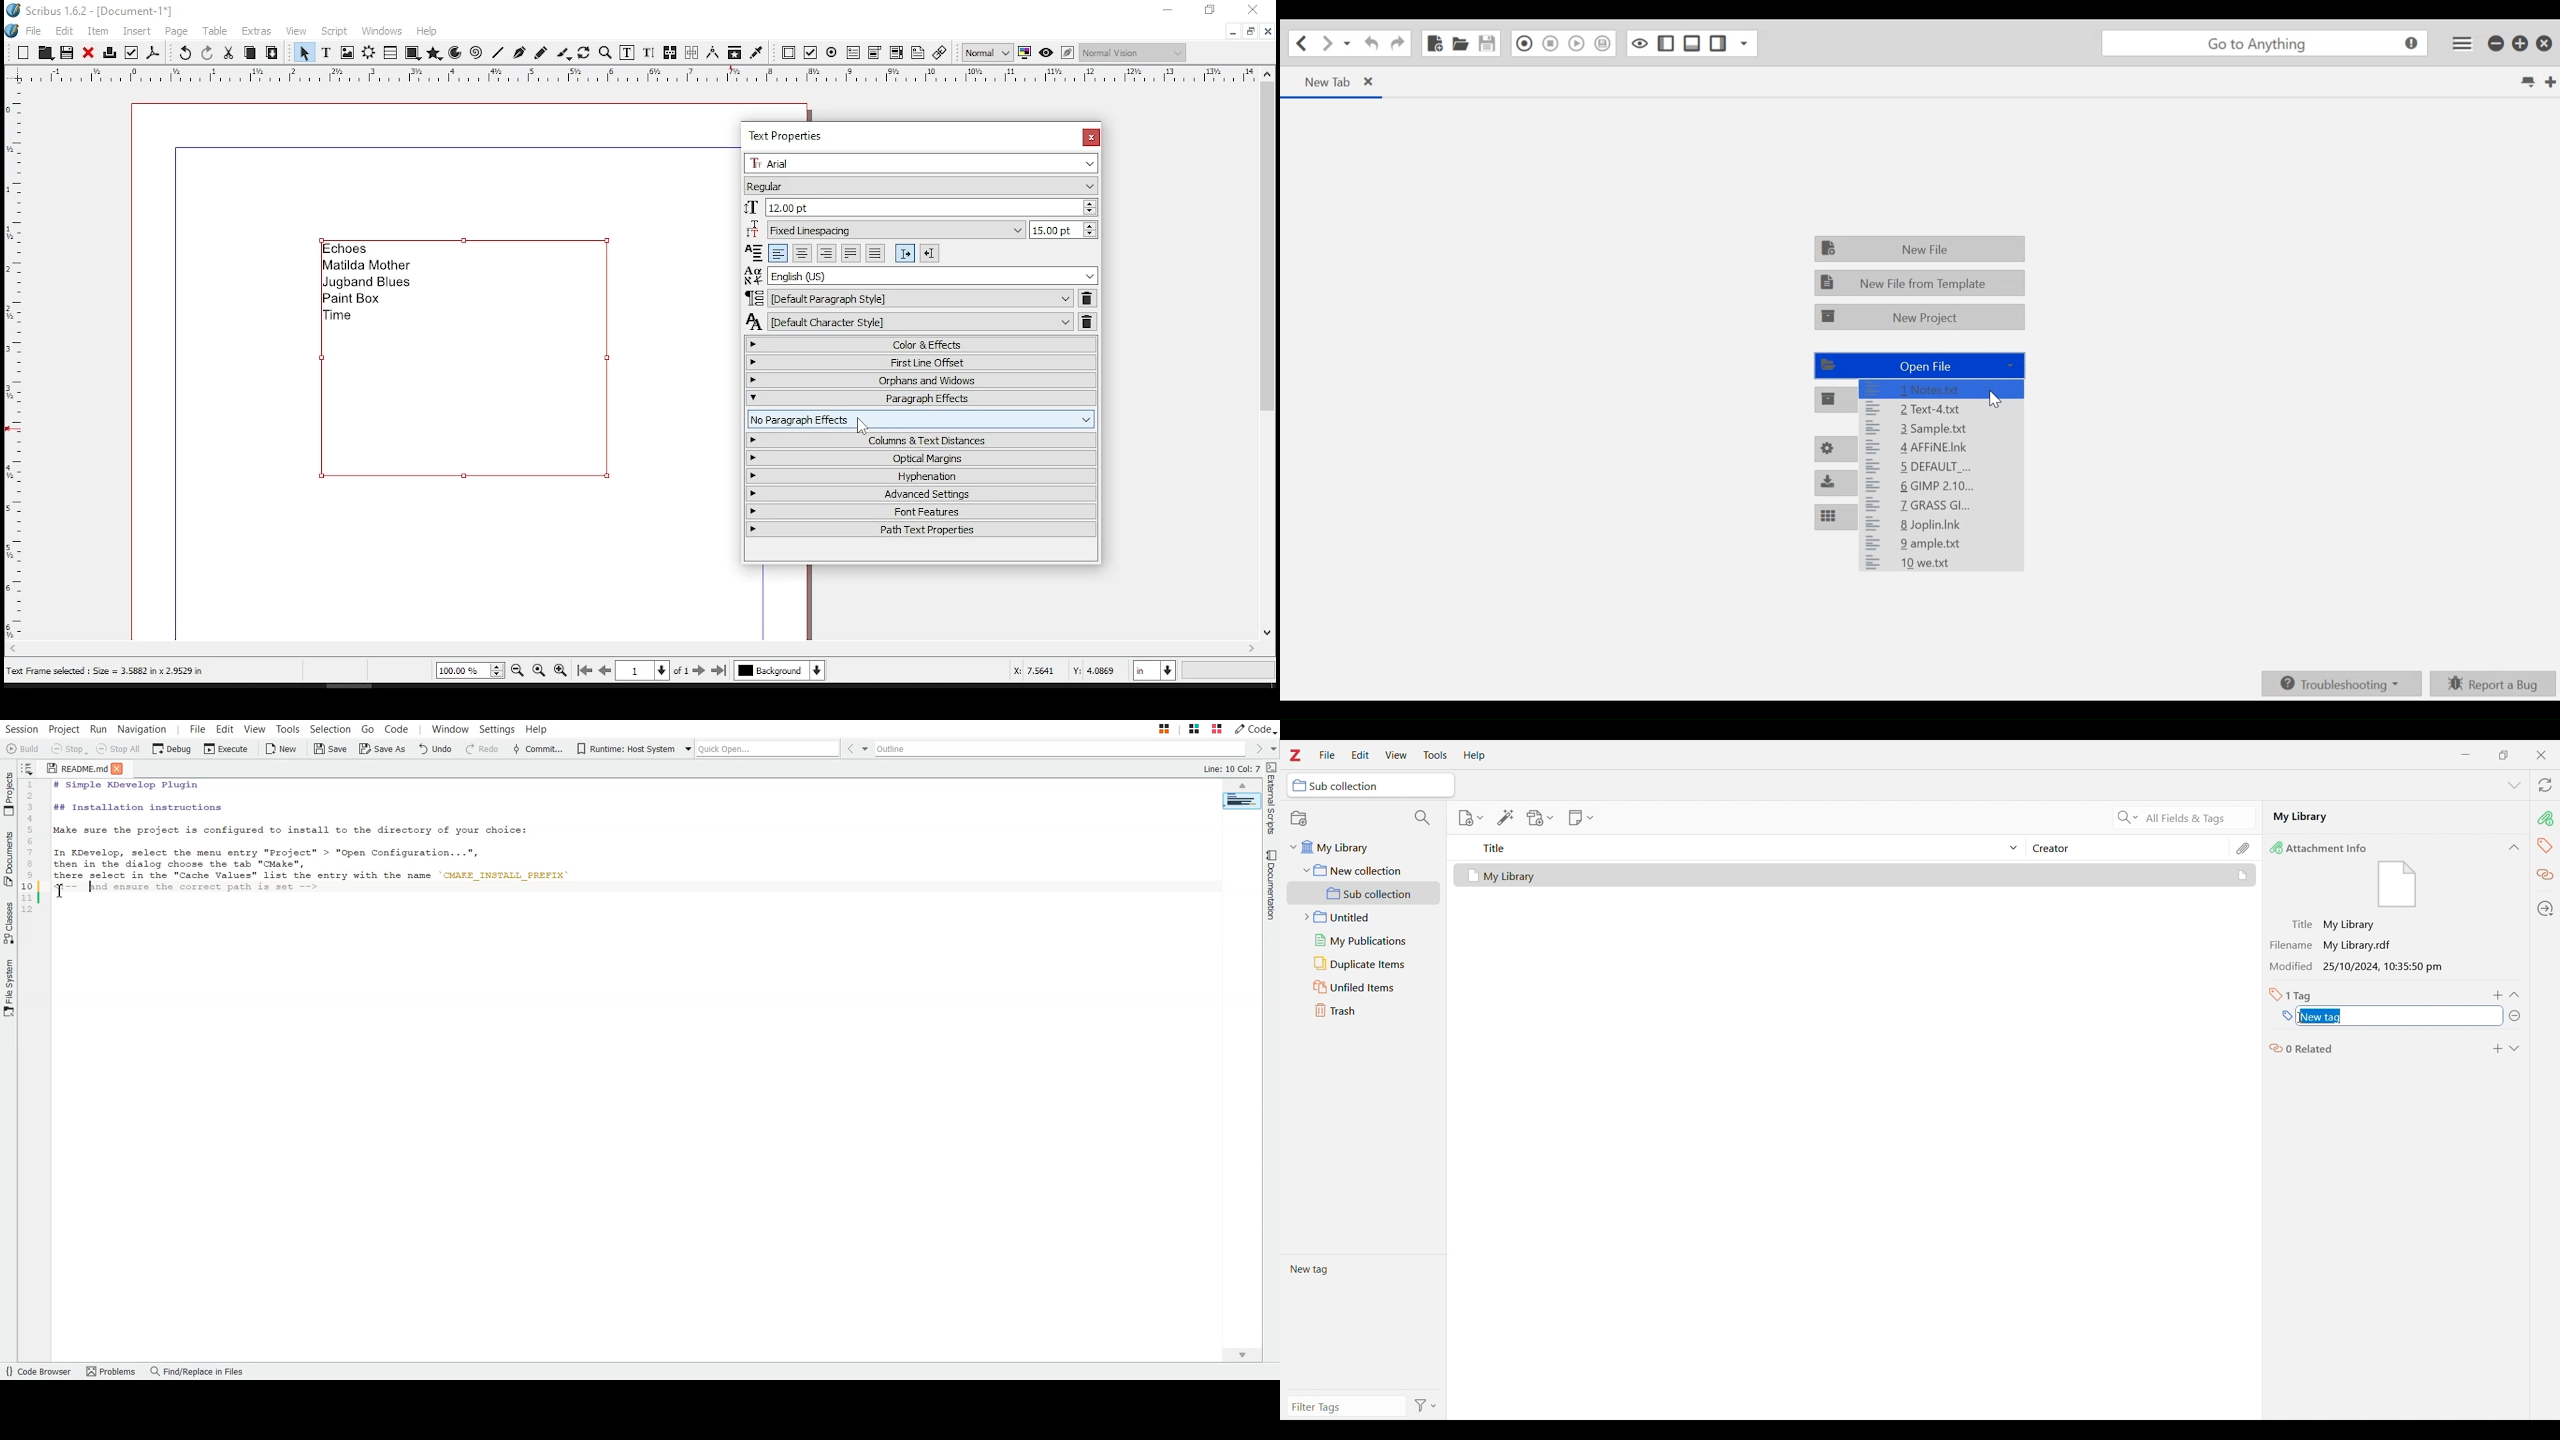 The image size is (2576, 1456). I want to click on File menu, so click(1327, 754).